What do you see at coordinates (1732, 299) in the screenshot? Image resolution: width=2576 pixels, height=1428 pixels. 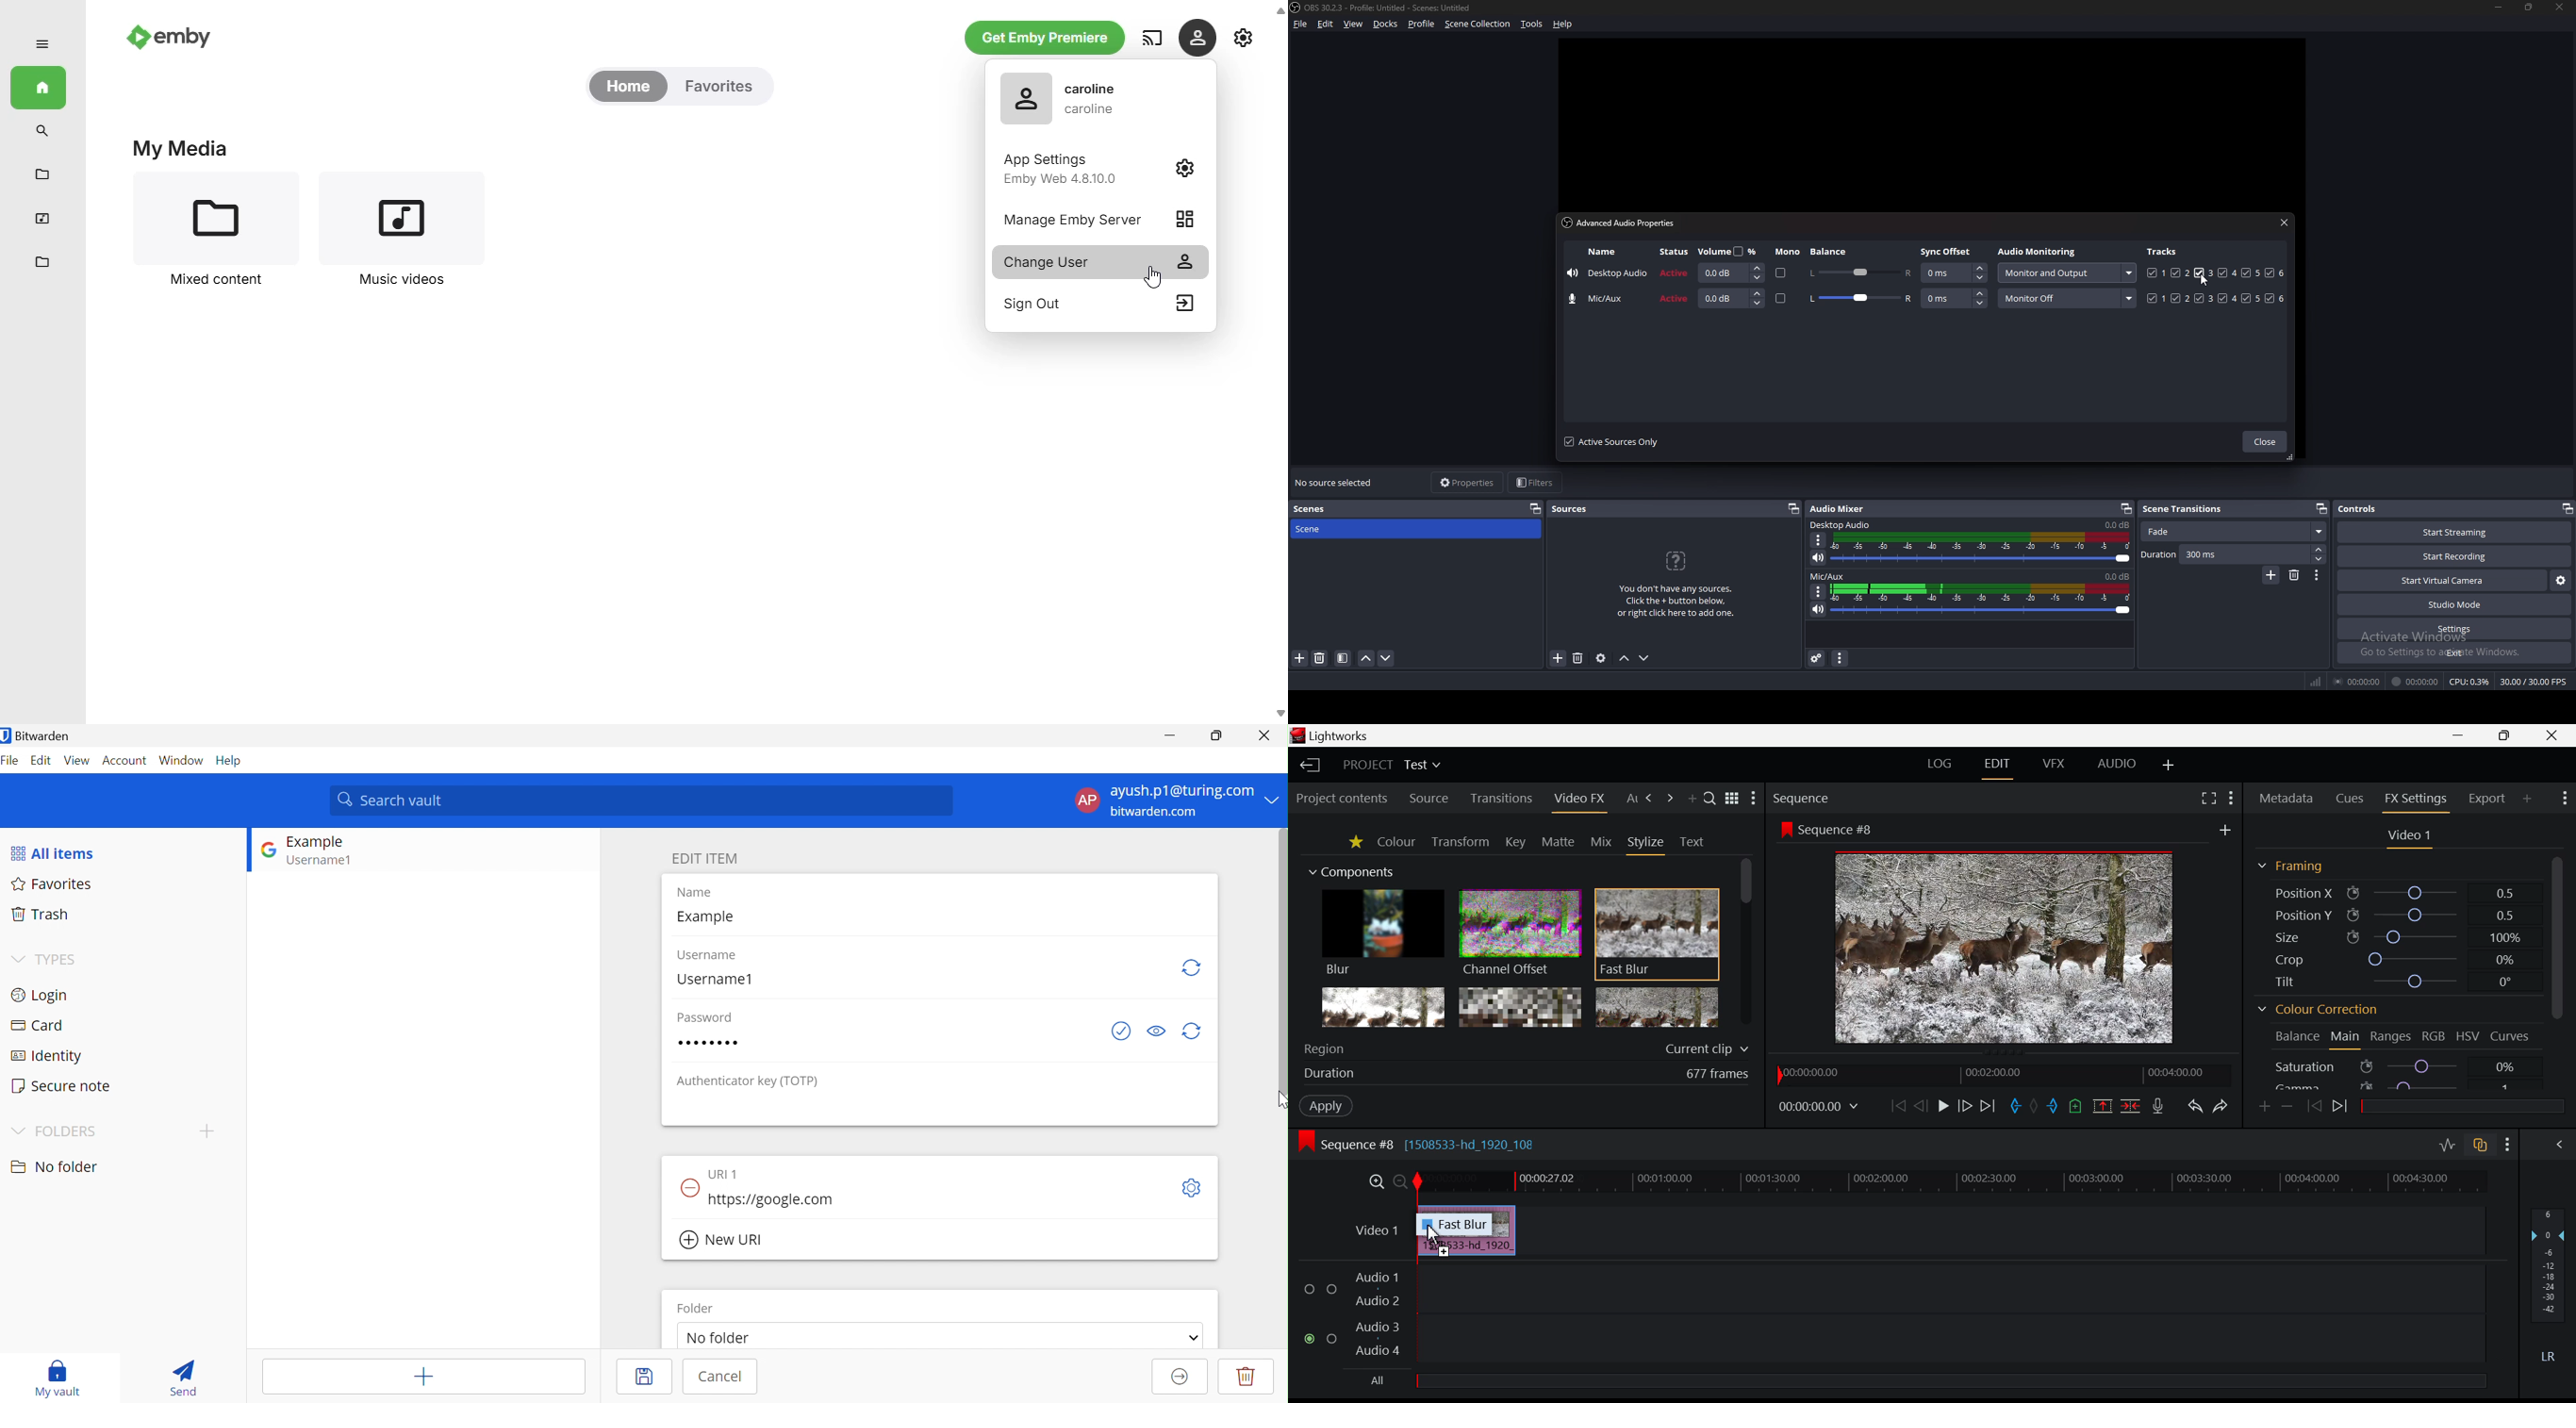 I see `volume input` at bounding box center [1732, 299].